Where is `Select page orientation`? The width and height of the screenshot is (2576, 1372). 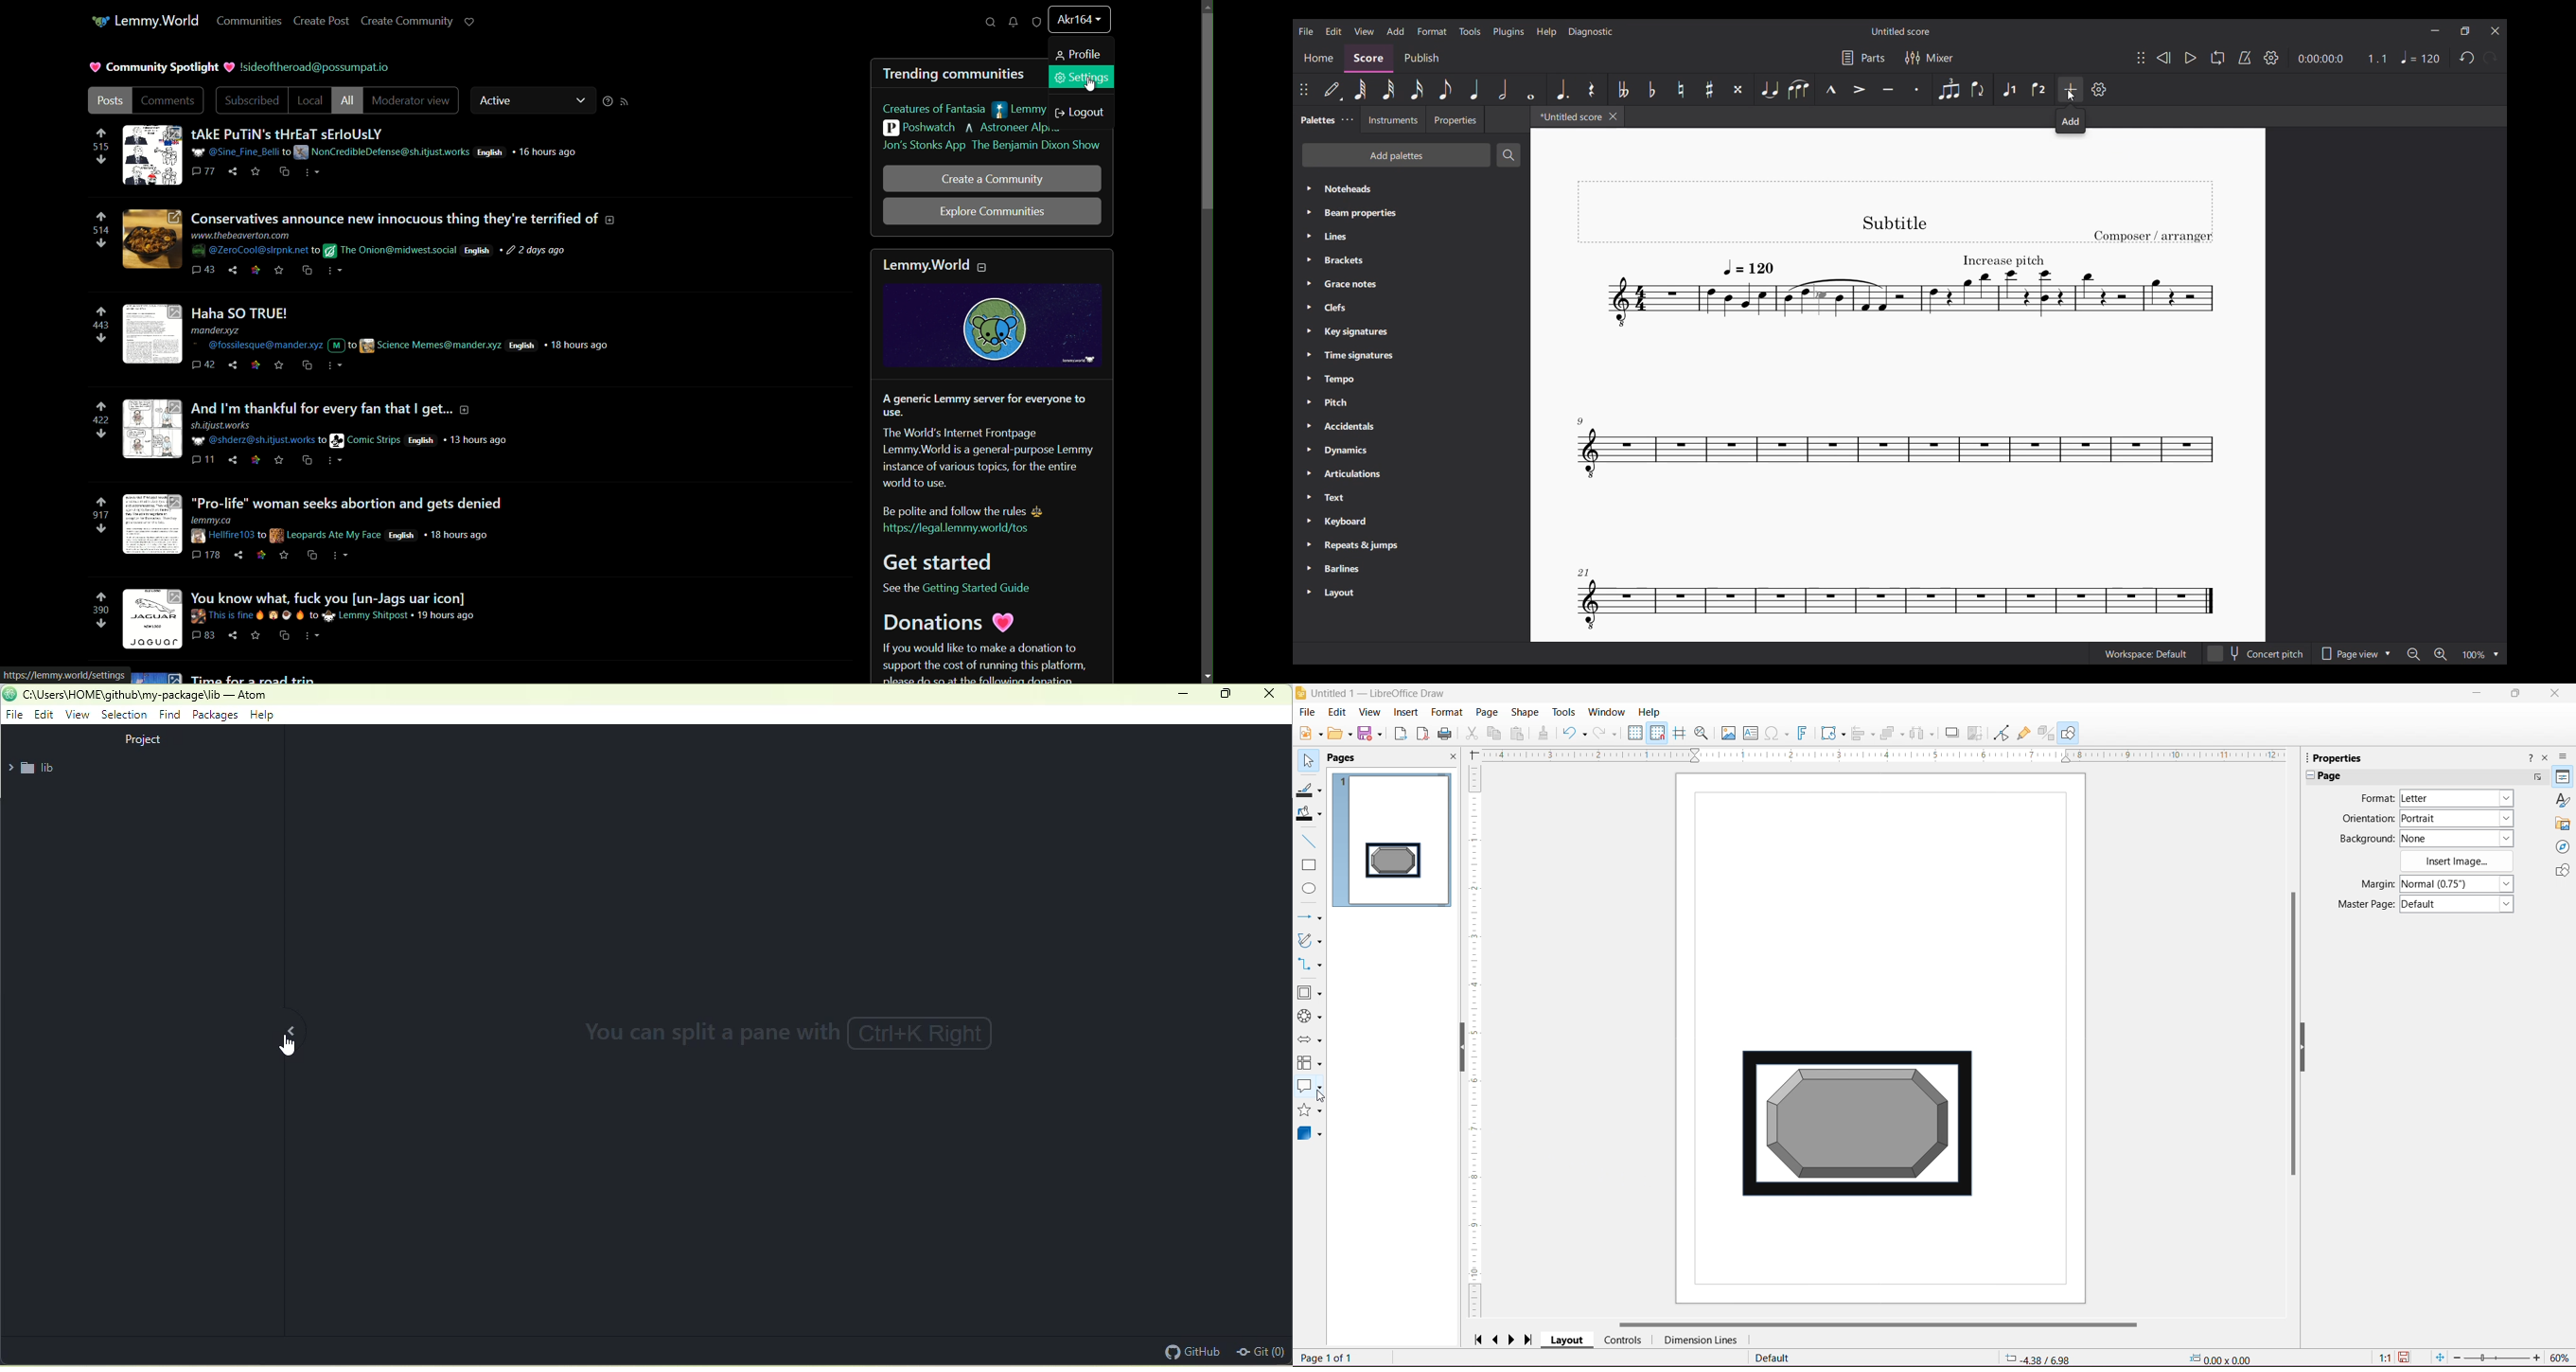
Select page orientation is located at coordinates (2459, 817).